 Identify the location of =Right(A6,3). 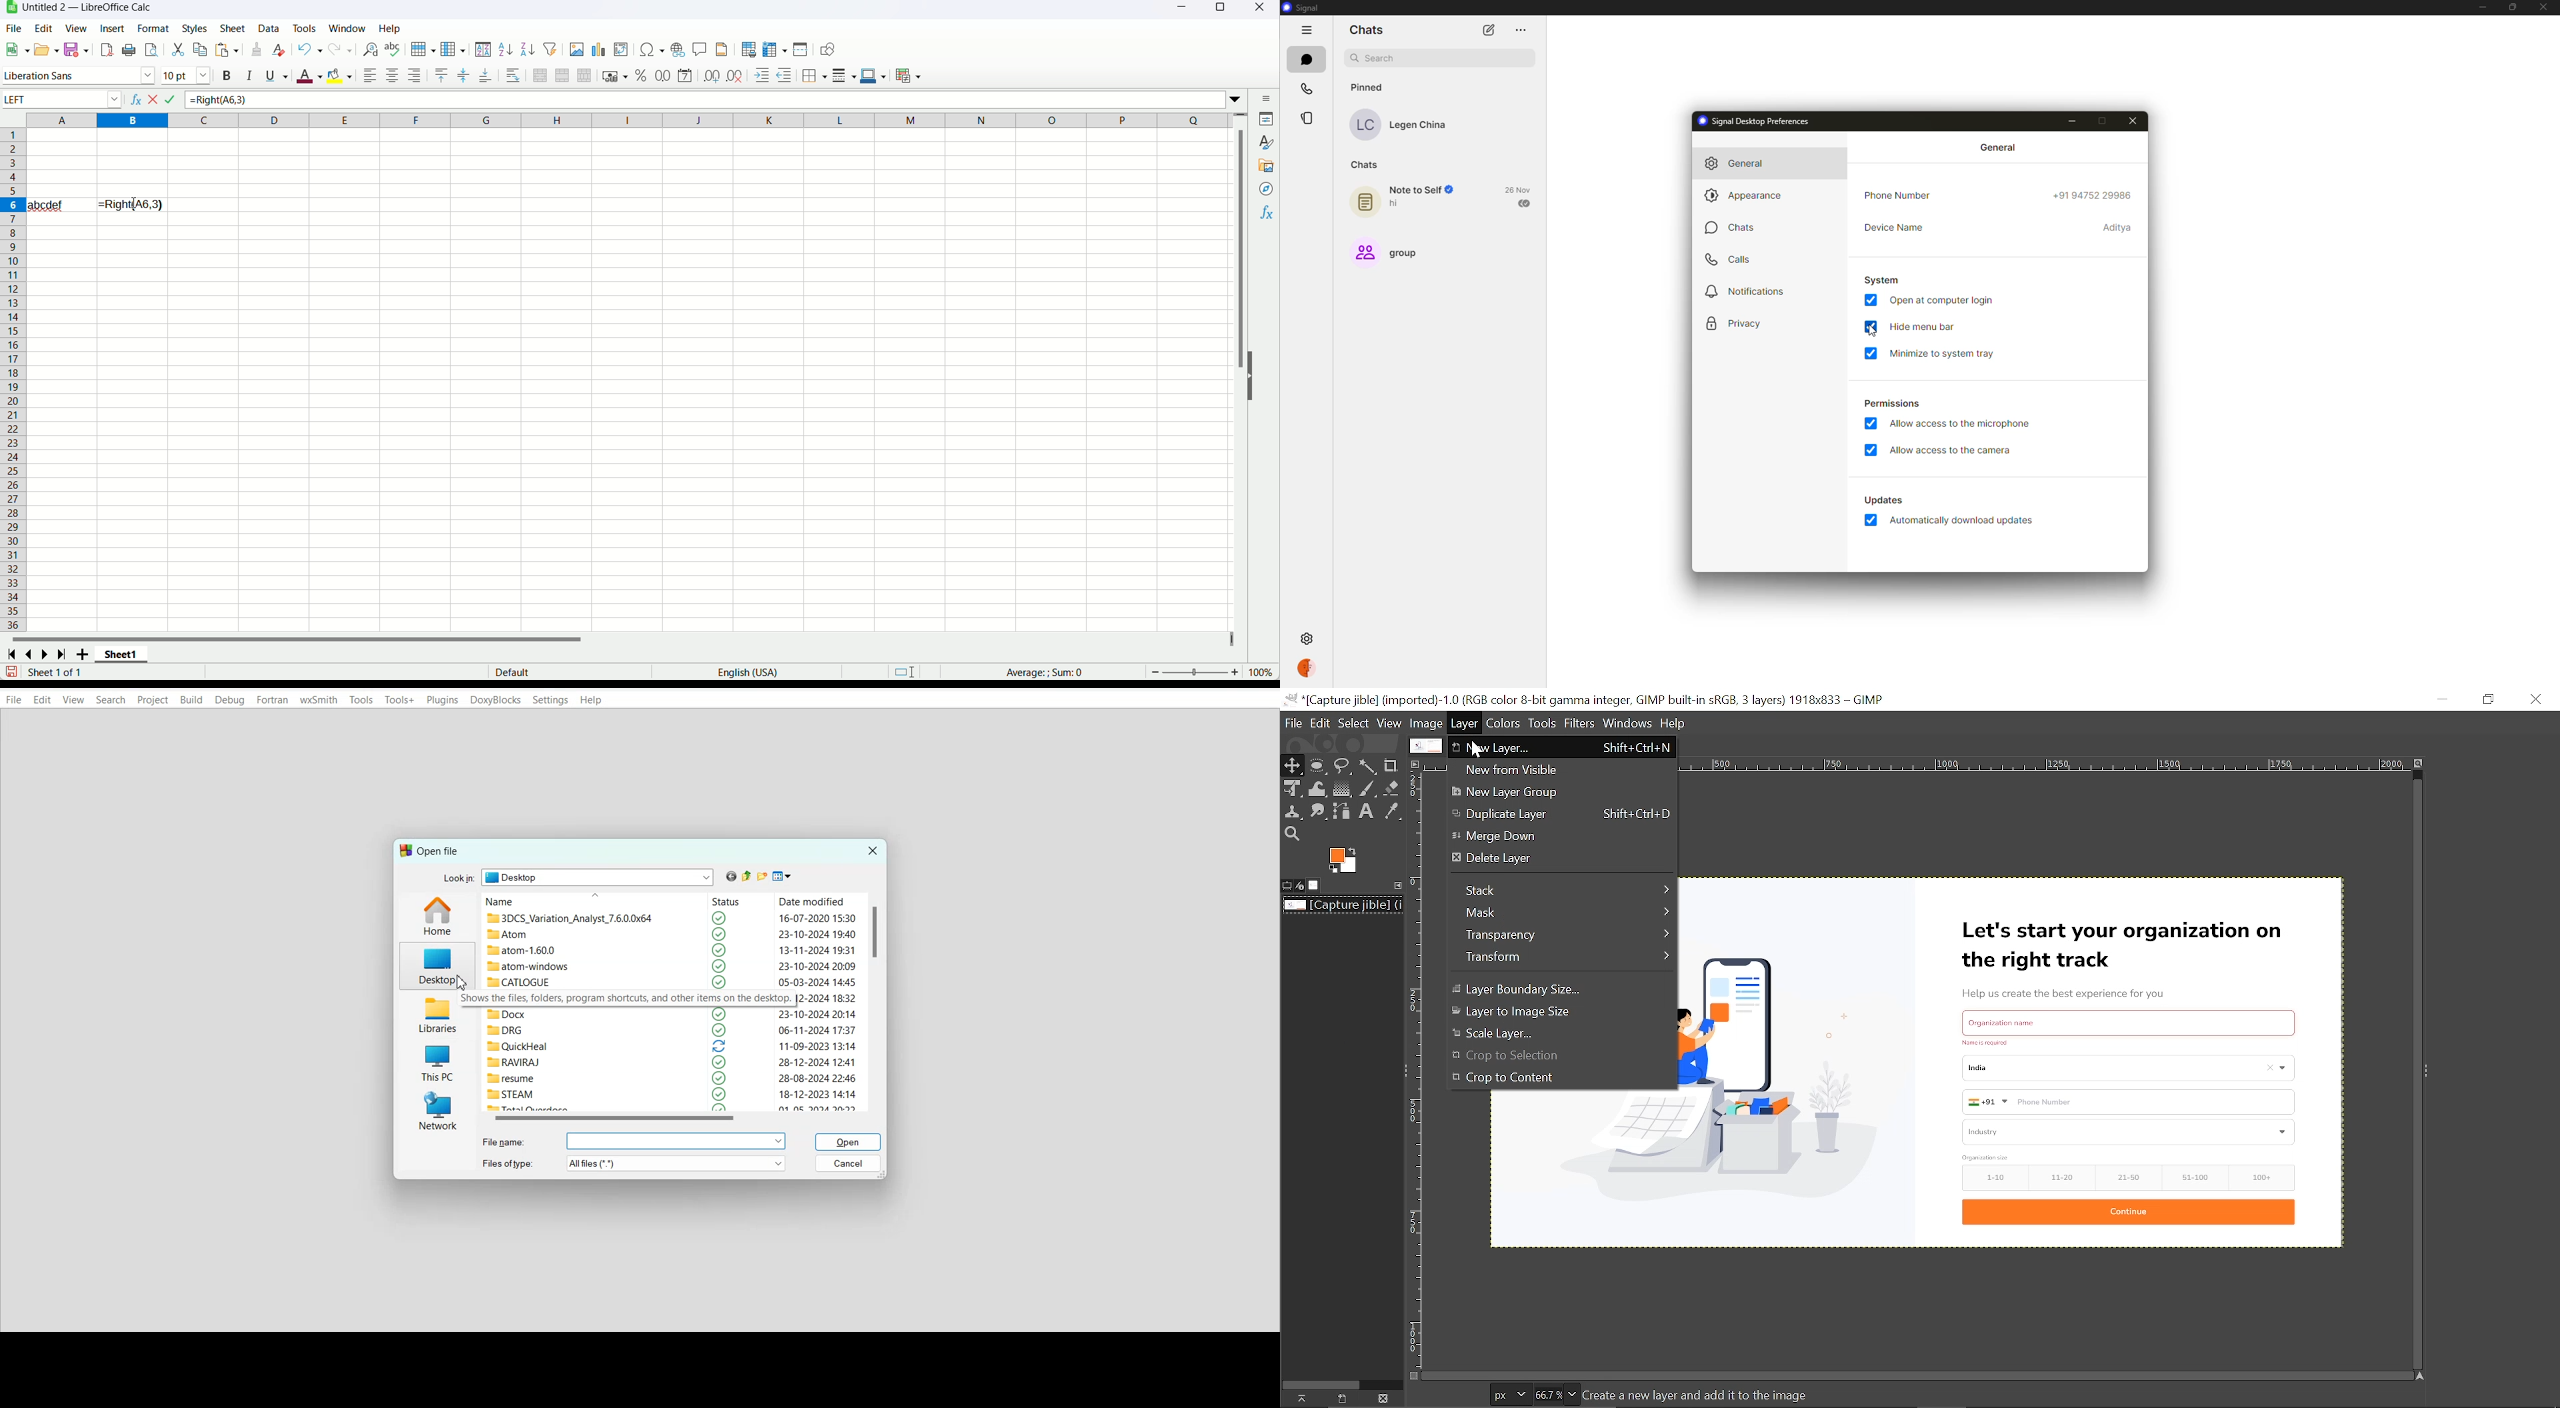
(715, 99).